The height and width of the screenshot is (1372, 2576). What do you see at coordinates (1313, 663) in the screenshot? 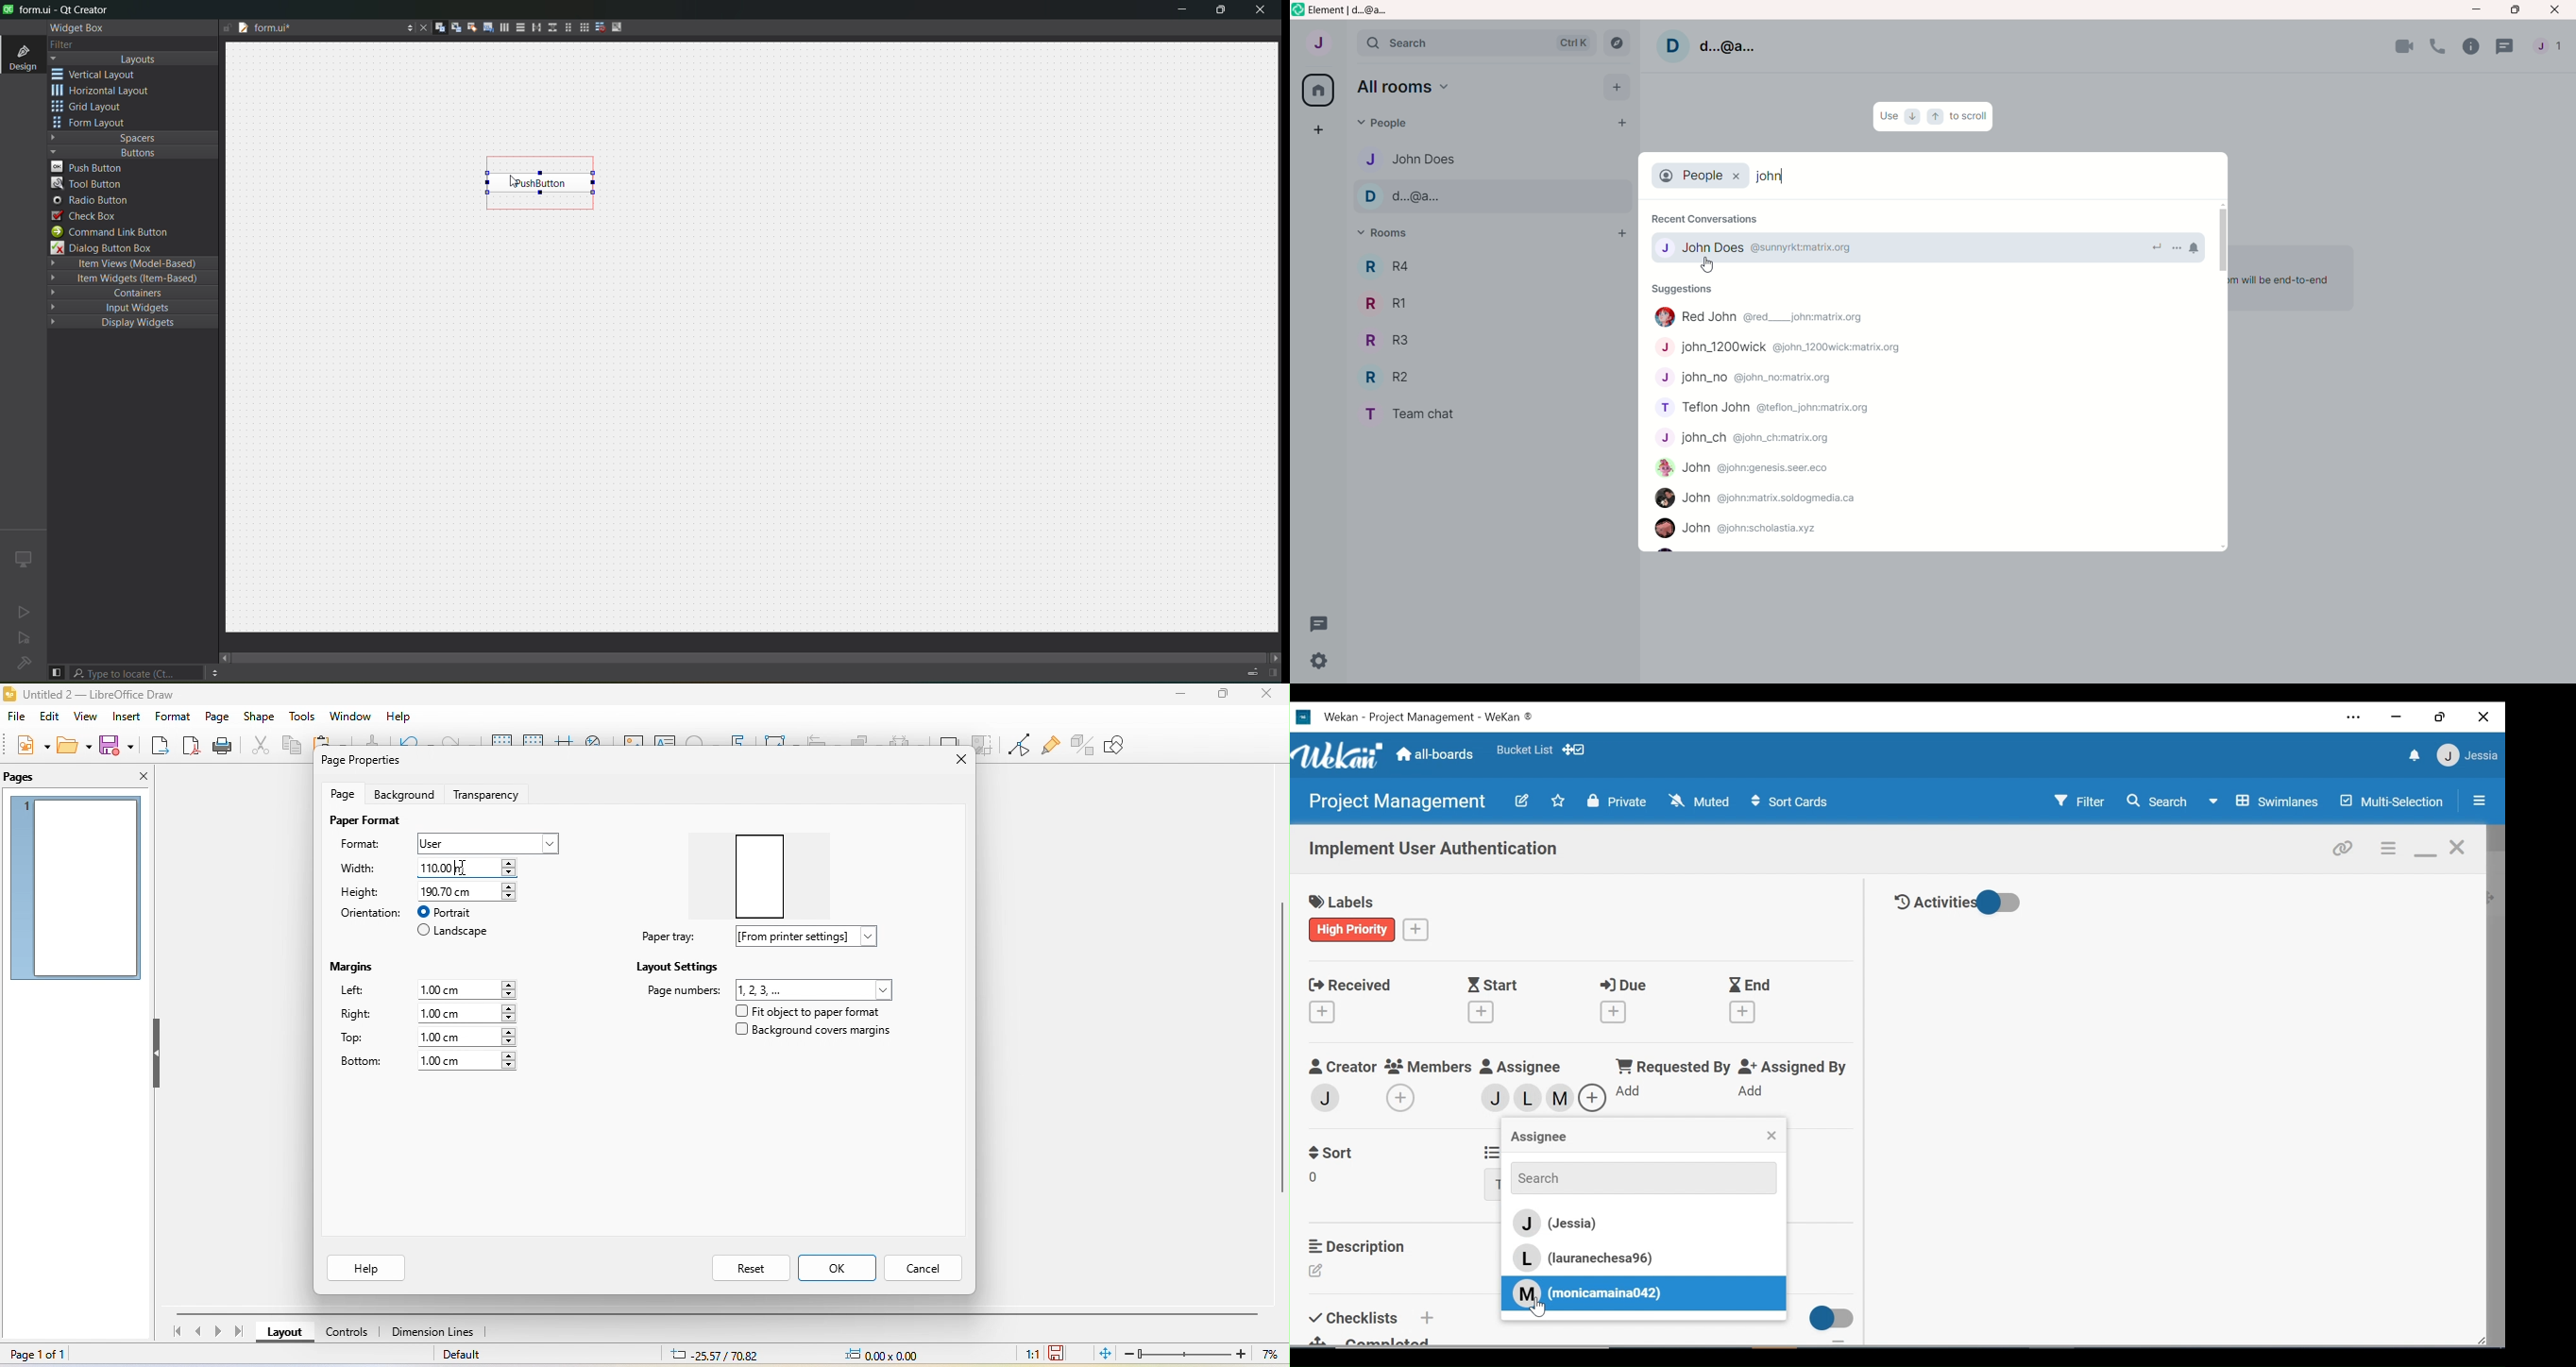
I see `settings` at bounding box center [1313, 663].